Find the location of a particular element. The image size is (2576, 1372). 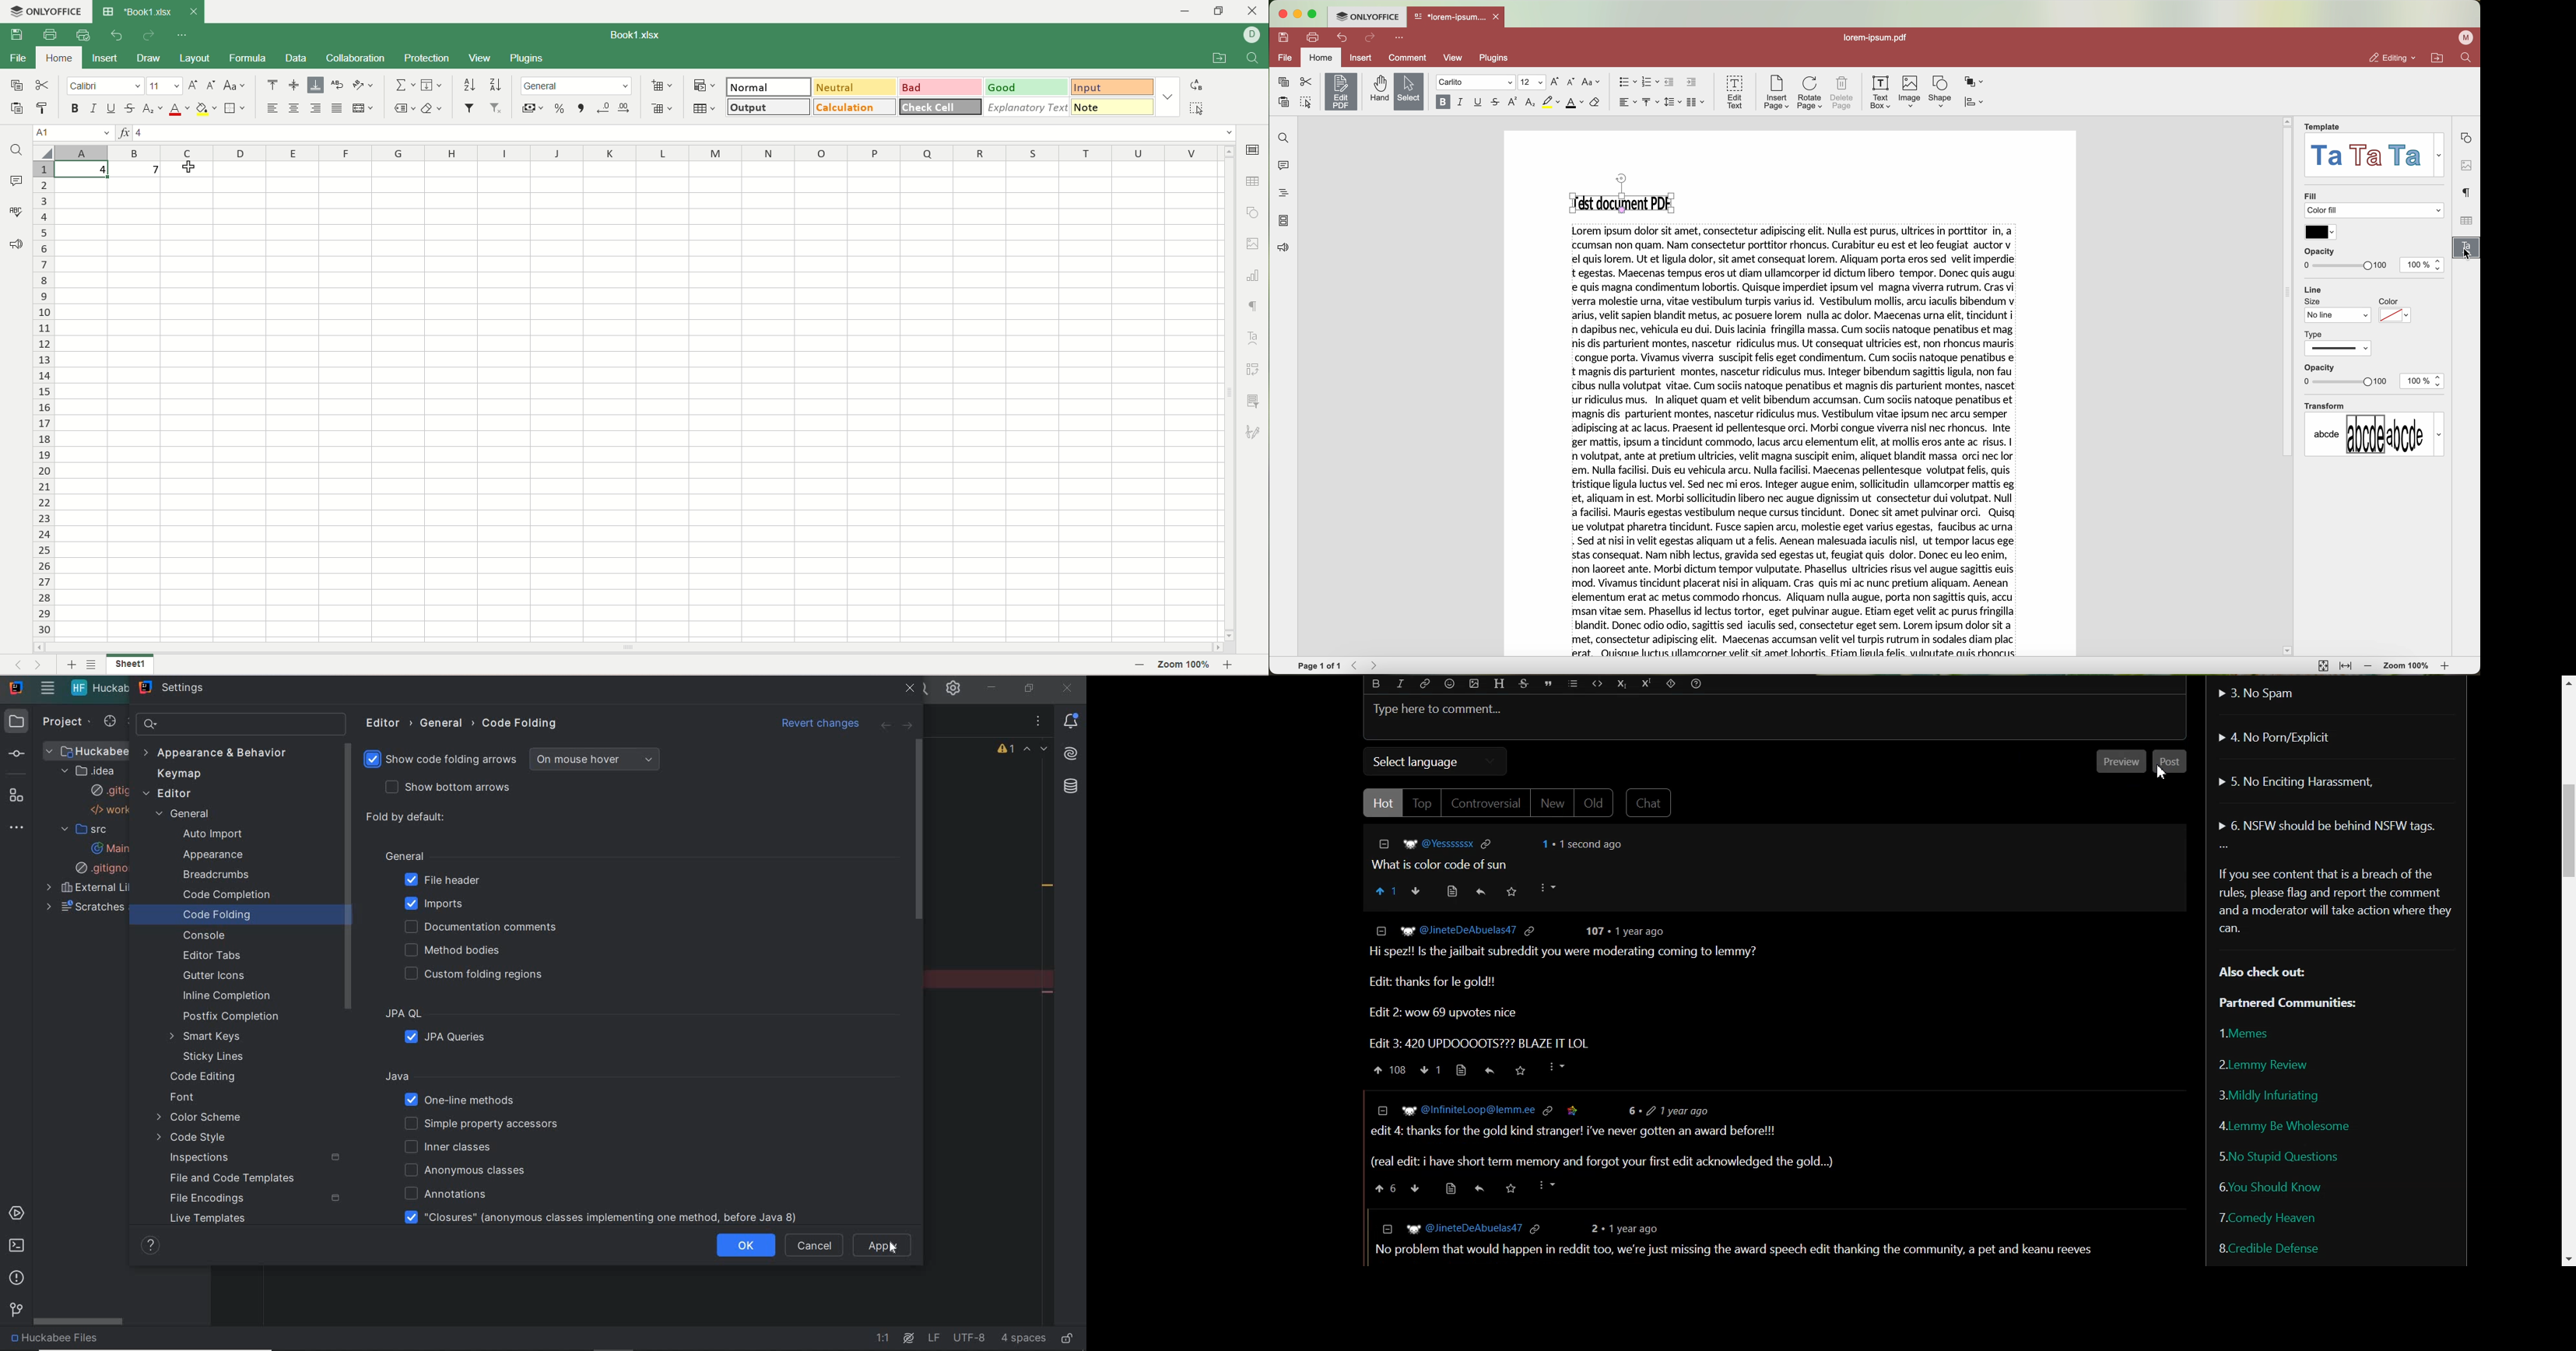

code completion is located at coordinates (225, 895).